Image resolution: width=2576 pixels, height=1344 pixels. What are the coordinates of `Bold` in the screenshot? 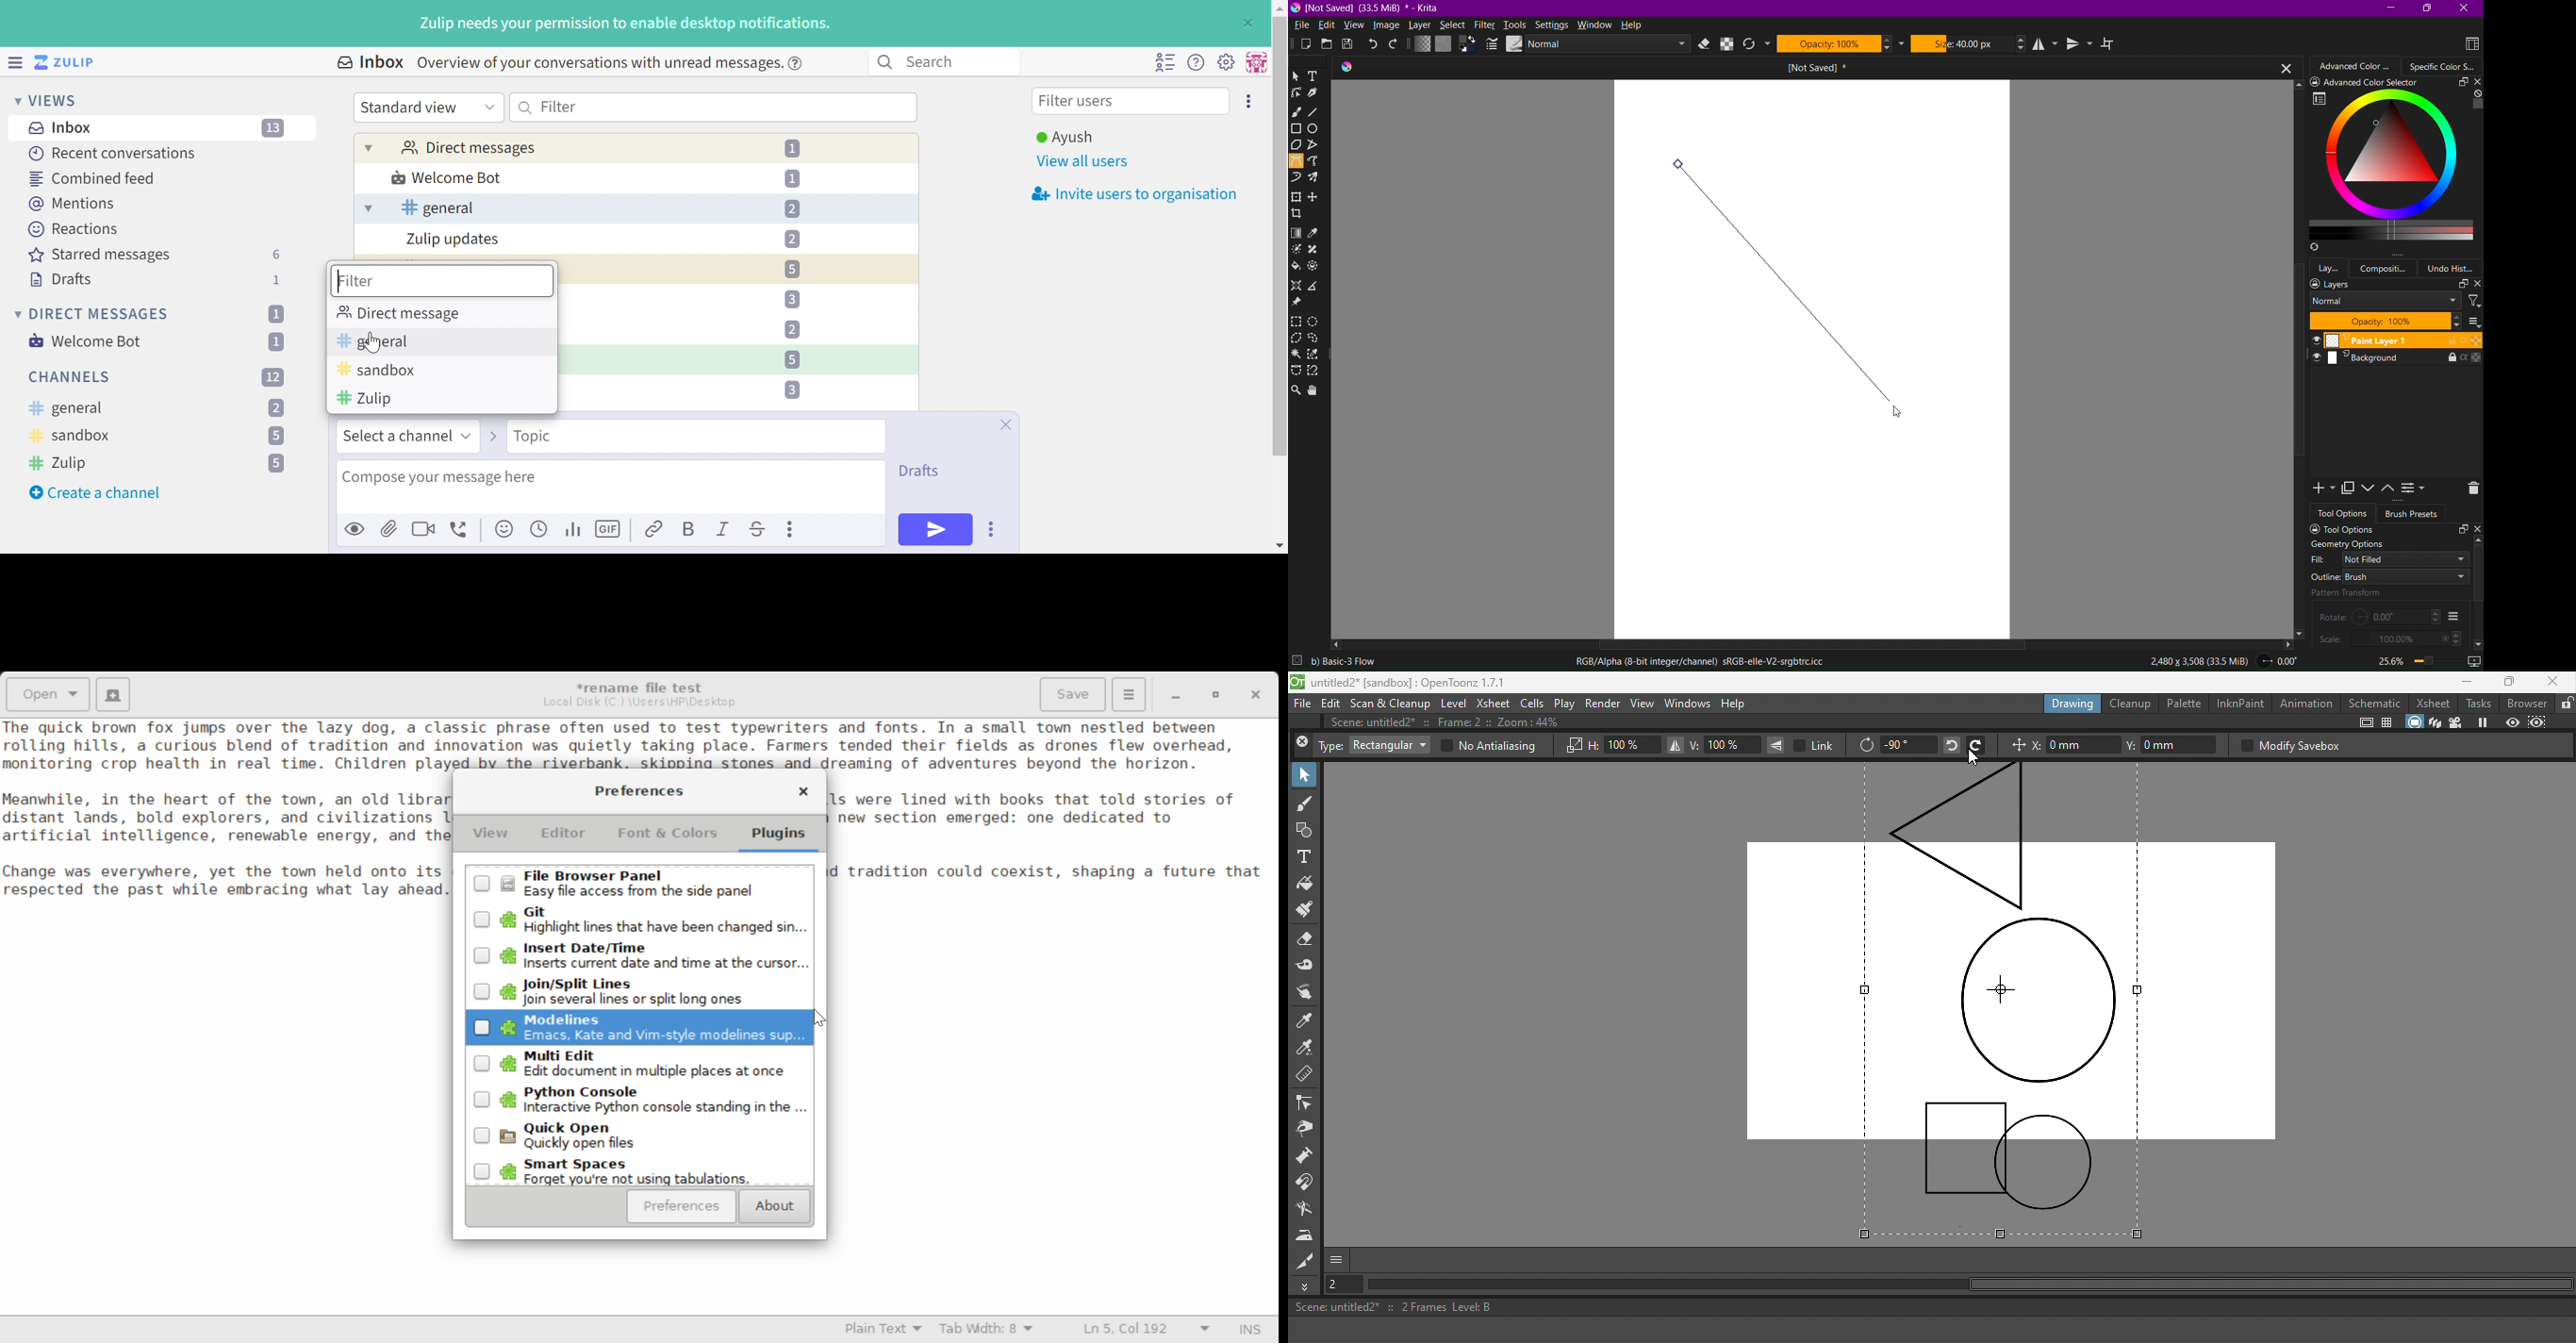 It's located at (688, 531).